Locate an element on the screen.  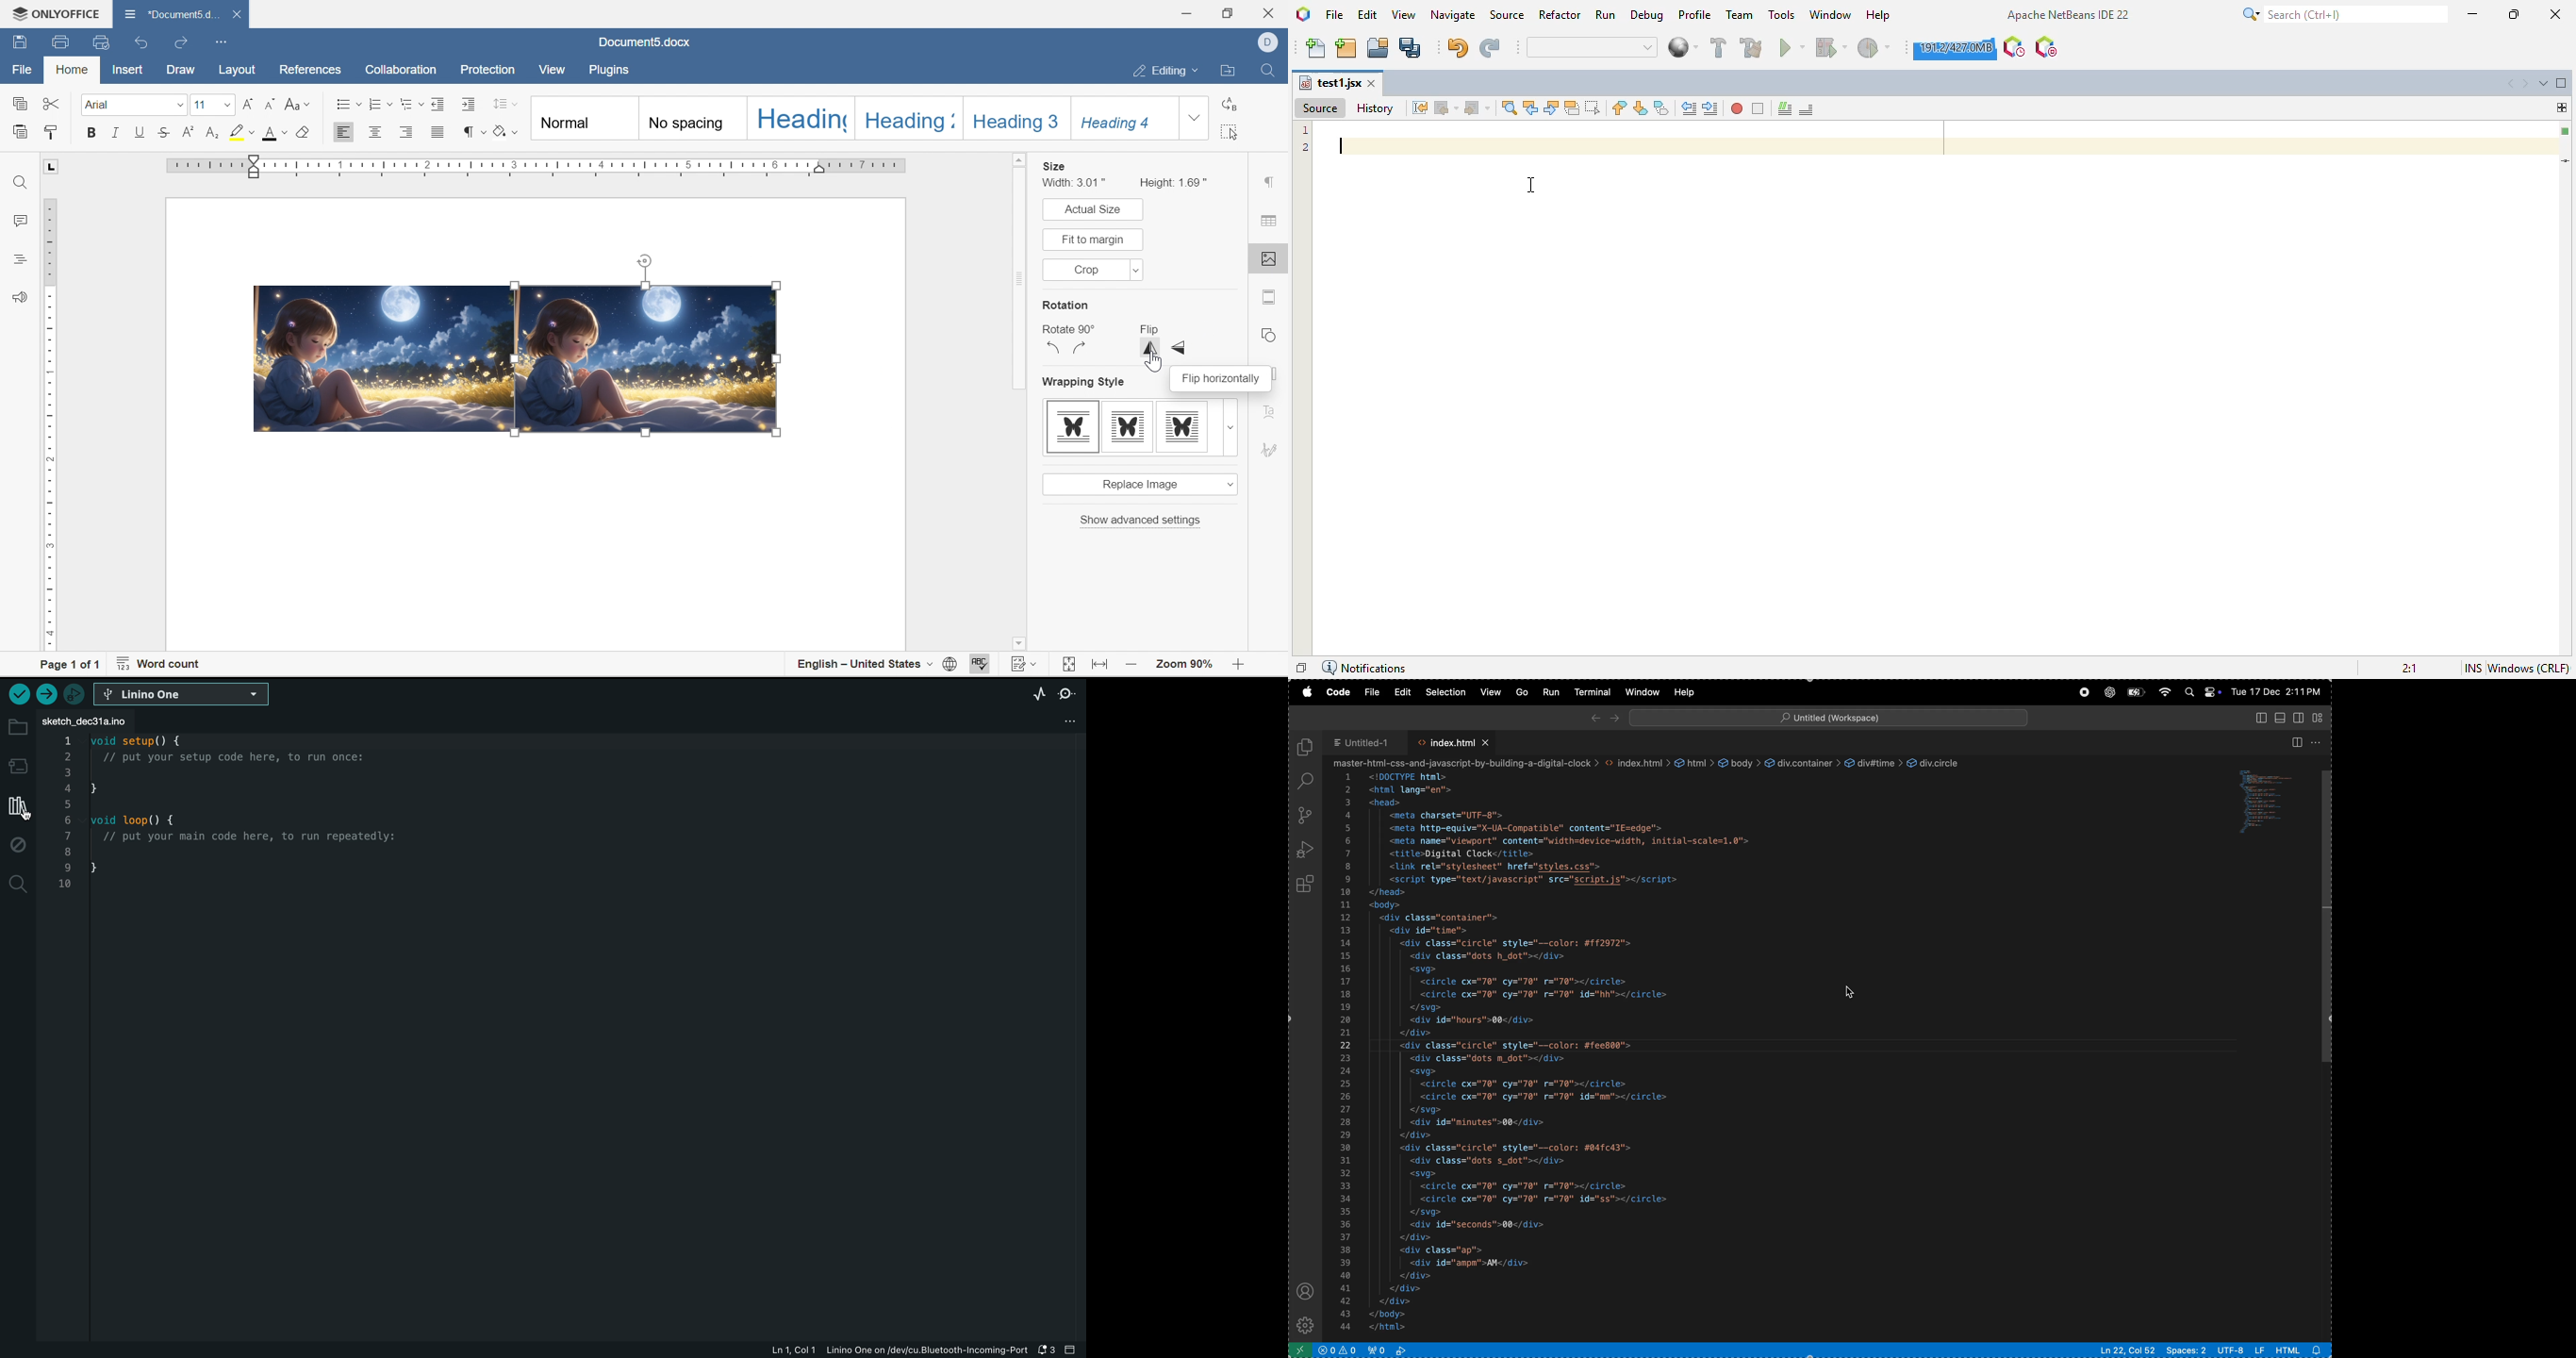
view port is located at coordinates (1387, 1349).